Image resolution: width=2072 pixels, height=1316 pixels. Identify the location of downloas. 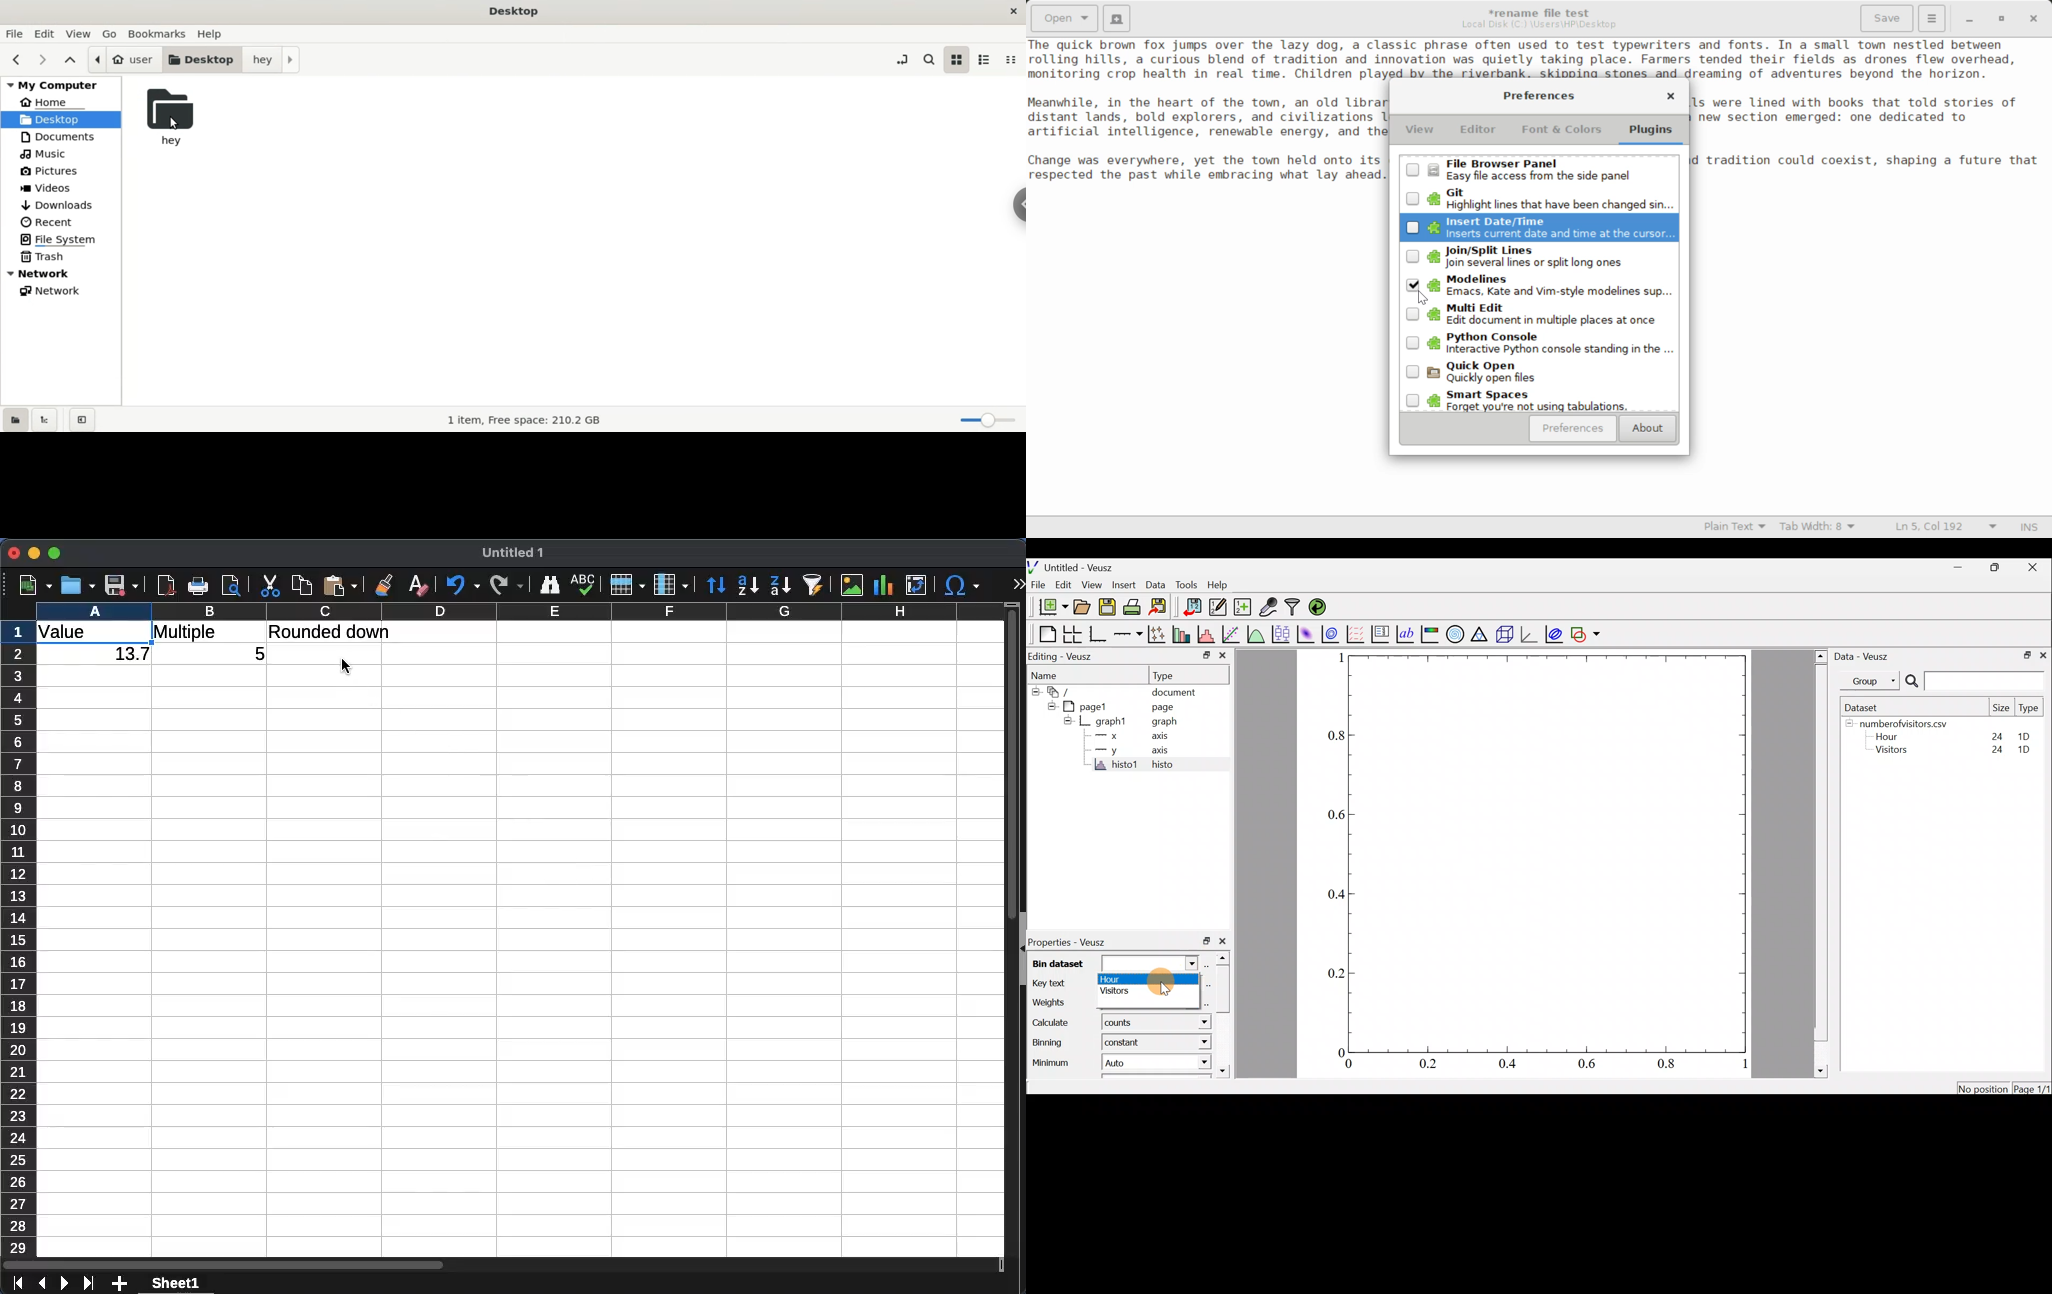
(61, 205).